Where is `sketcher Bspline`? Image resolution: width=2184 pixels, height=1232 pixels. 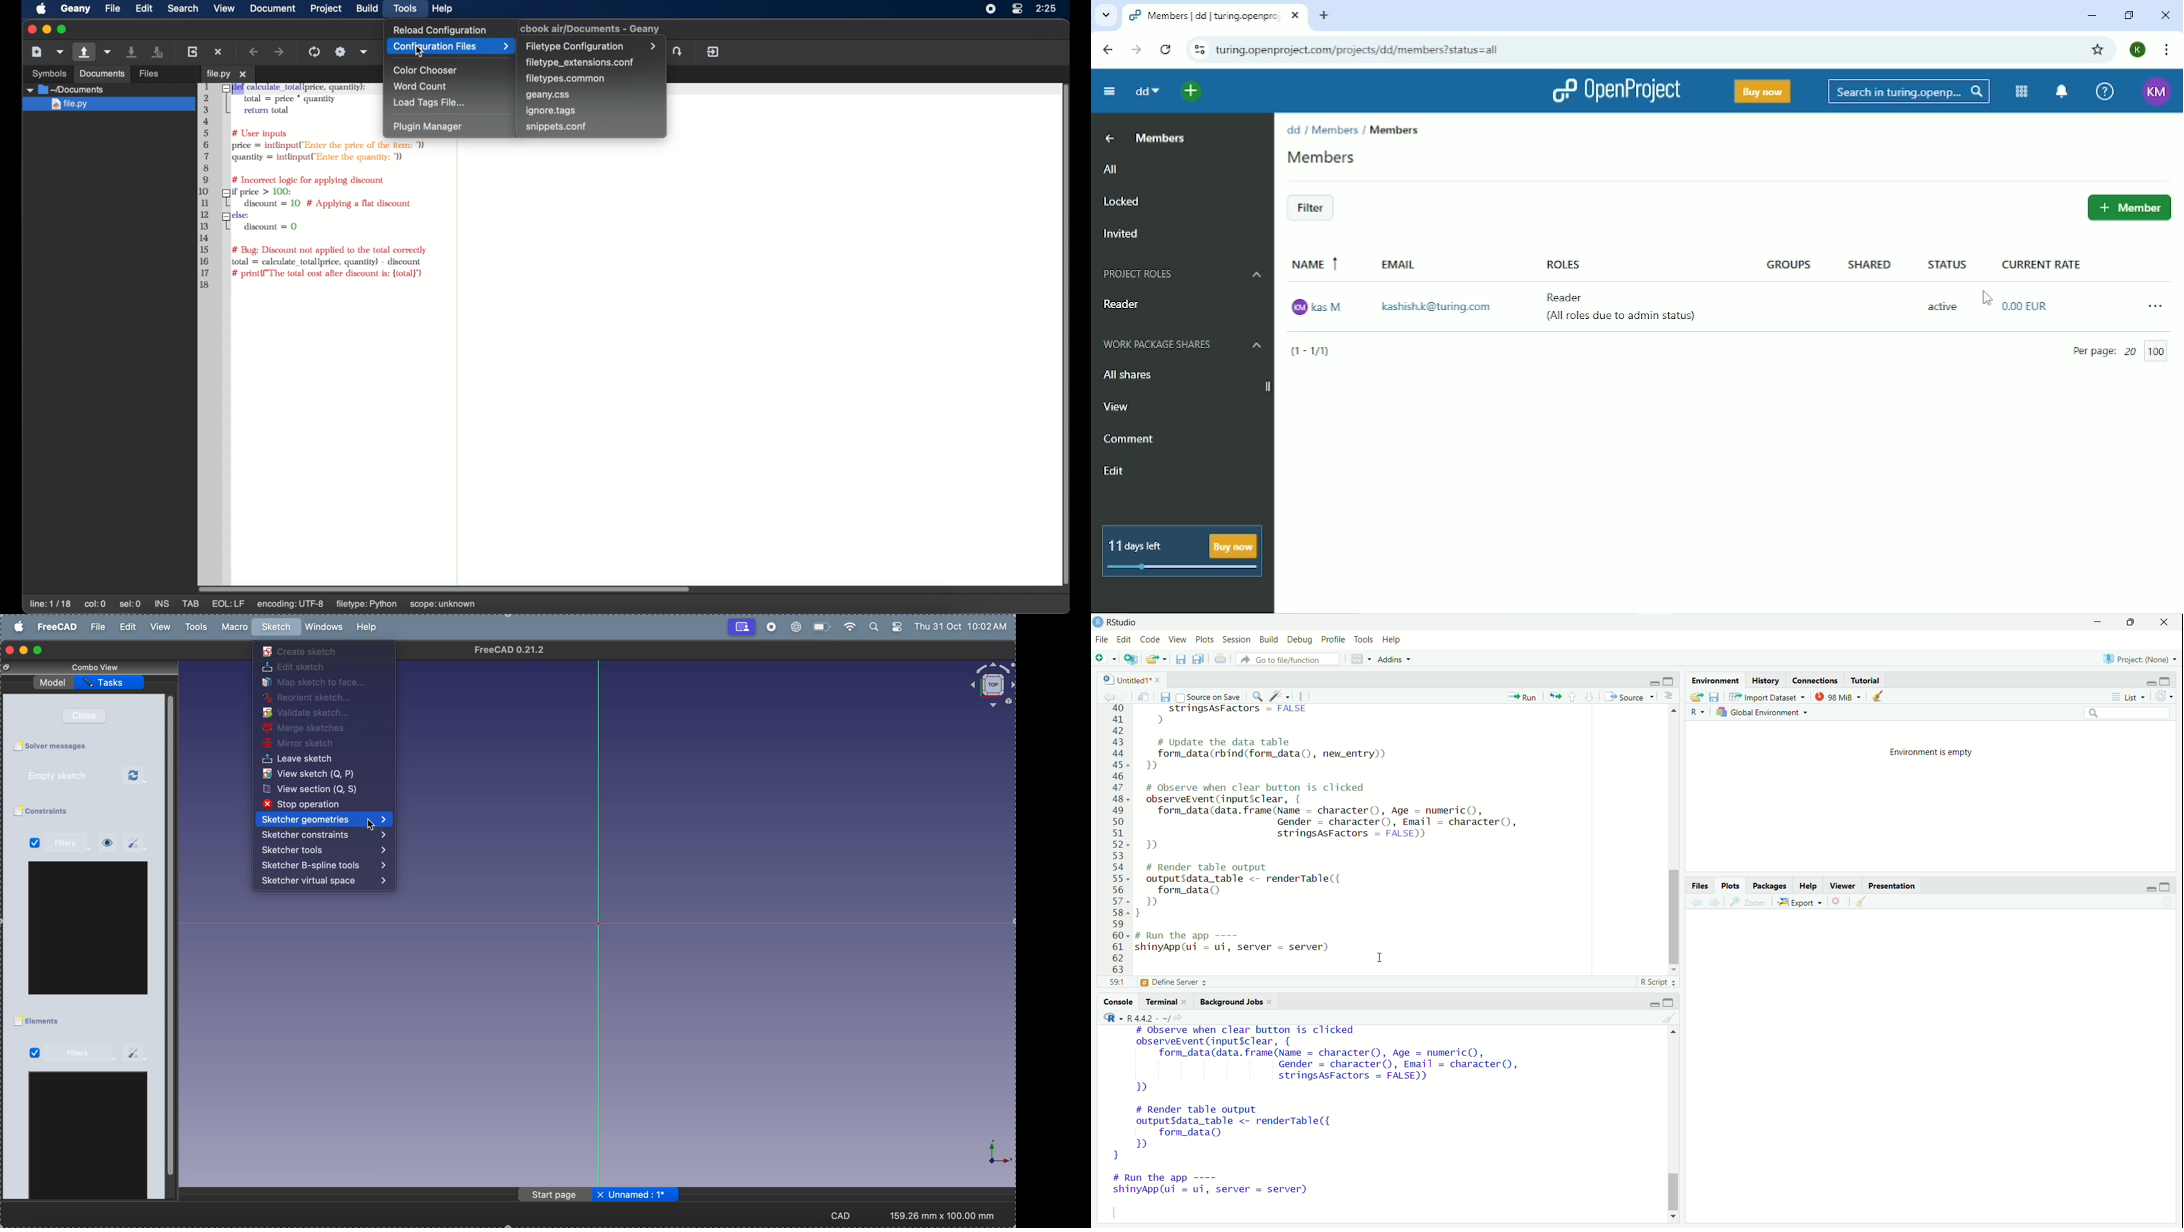 sketcher Bspline is located at coordinates (324, 865).